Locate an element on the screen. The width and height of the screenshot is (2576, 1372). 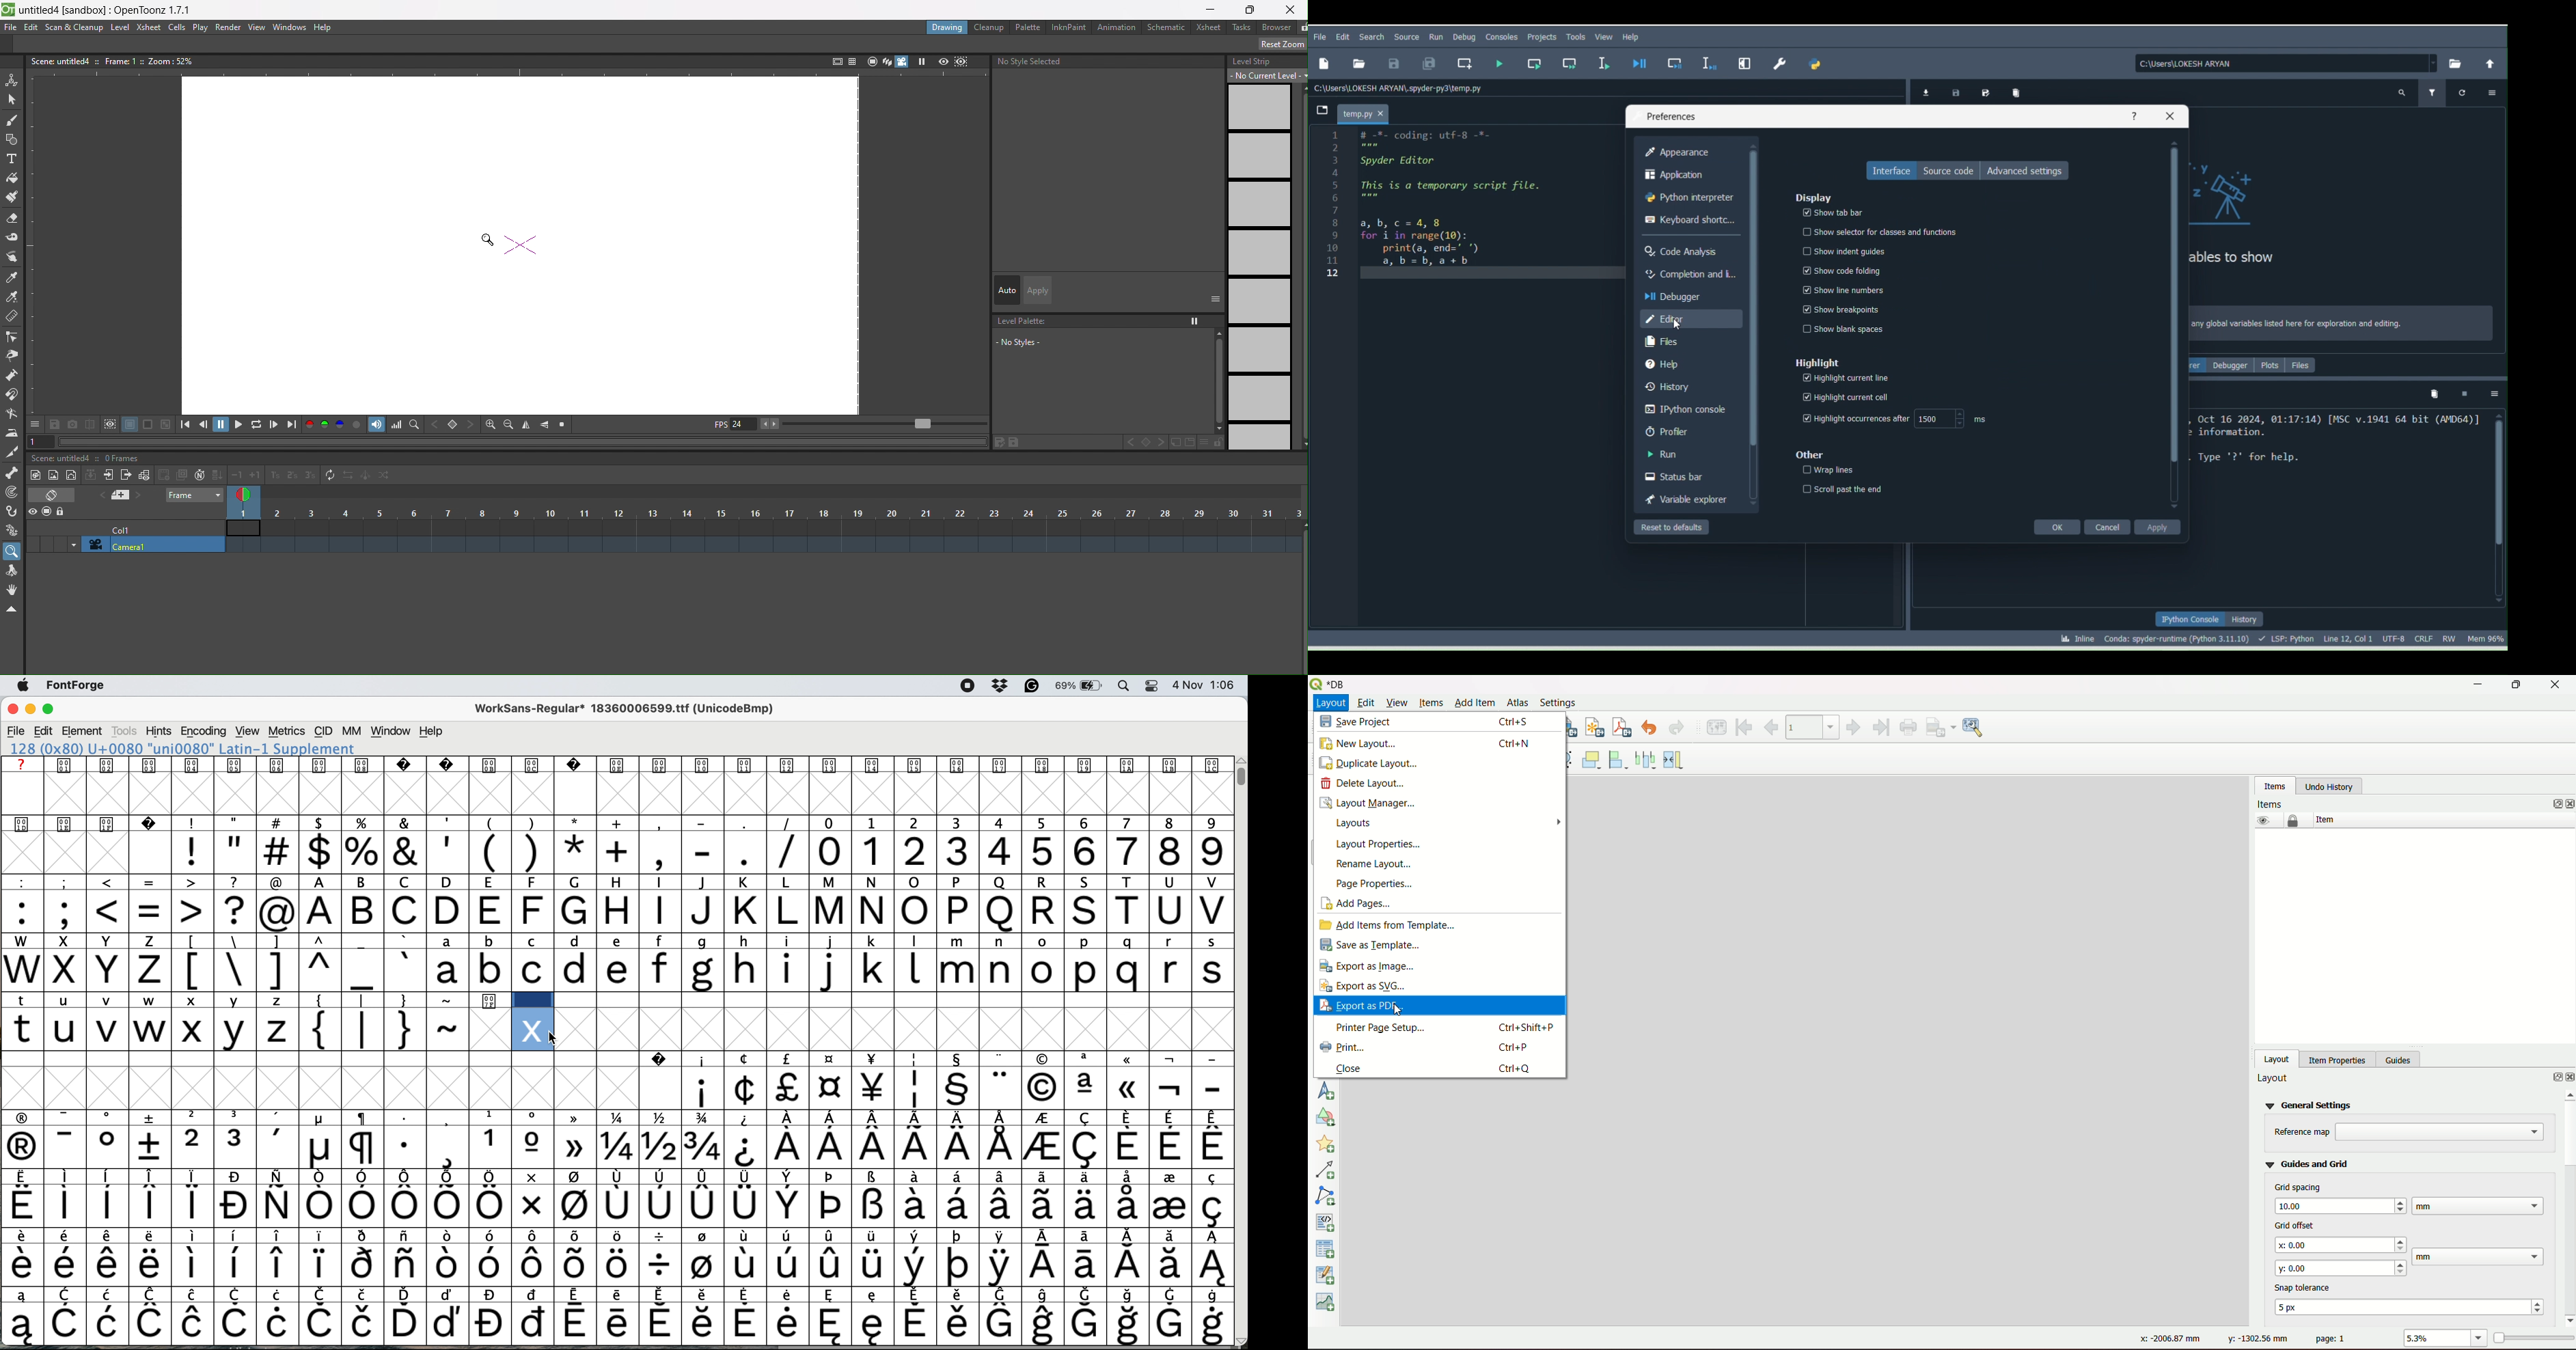
Highlight current line is located at coordinates (1849, 378).